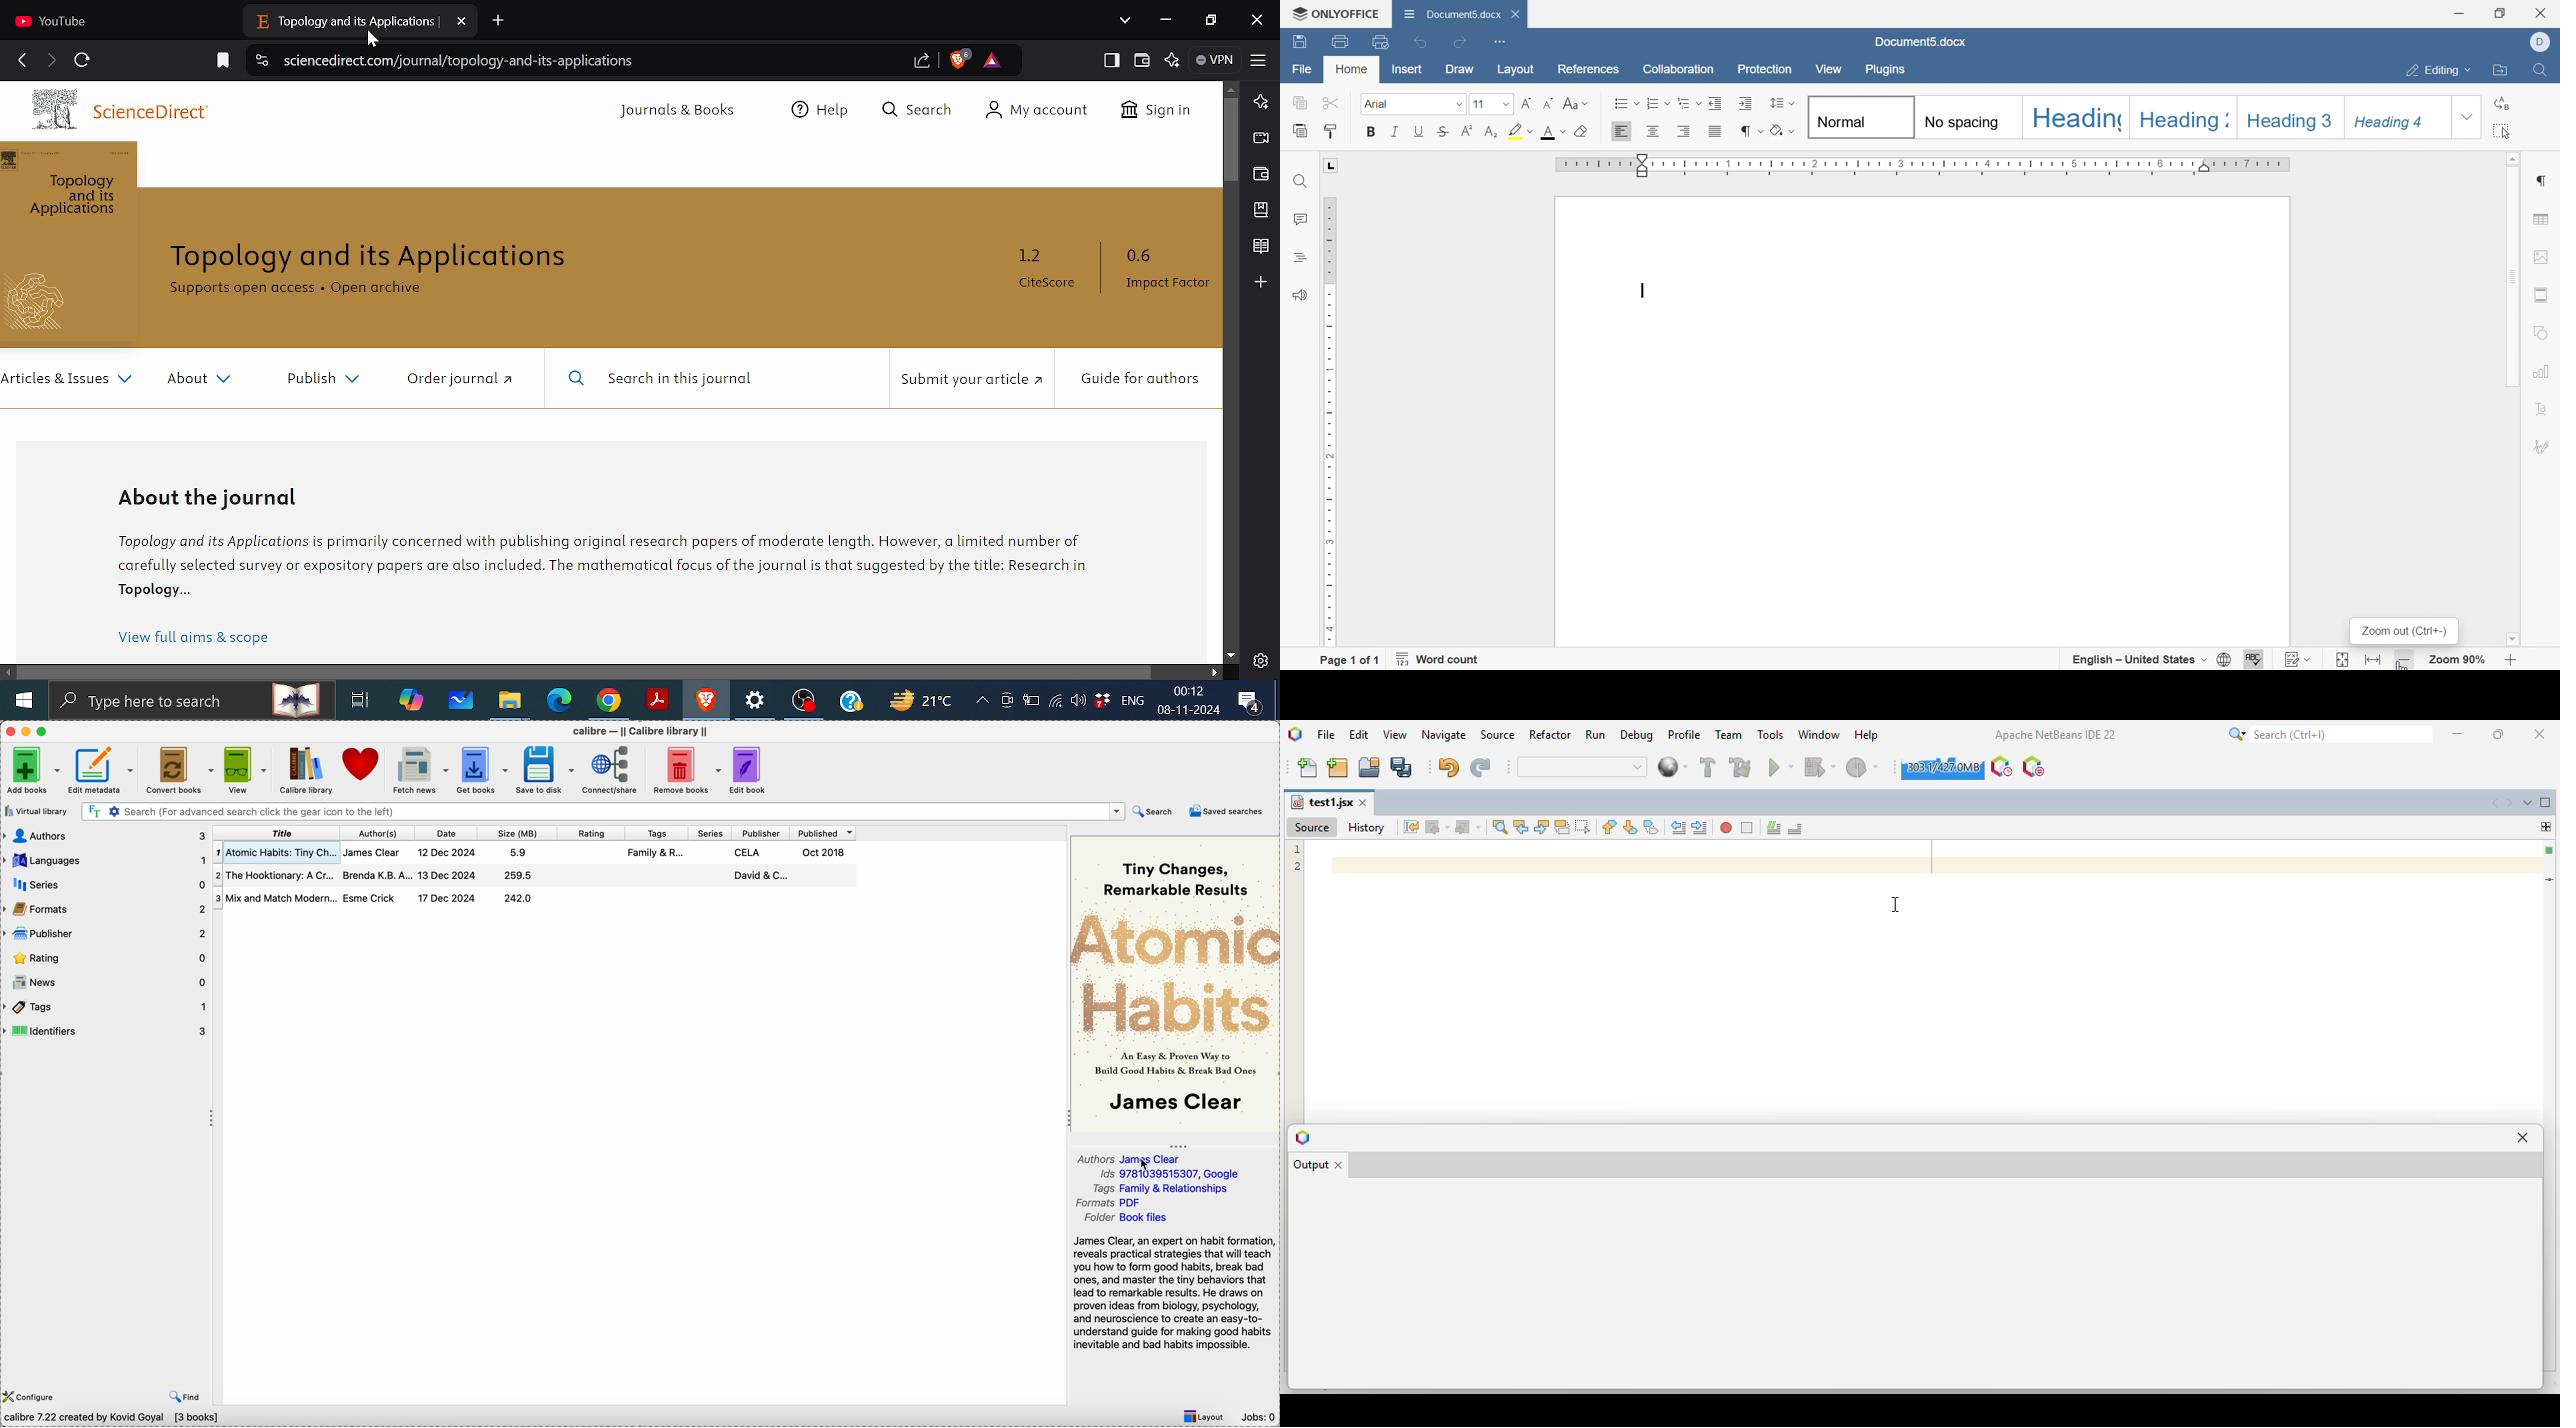 Image resolution: width=2576 pixels, height=1428 pixels. Describe the element at coordinates (275, 897) in the screenshot. I see `Mix and Match Modern..` at that location.